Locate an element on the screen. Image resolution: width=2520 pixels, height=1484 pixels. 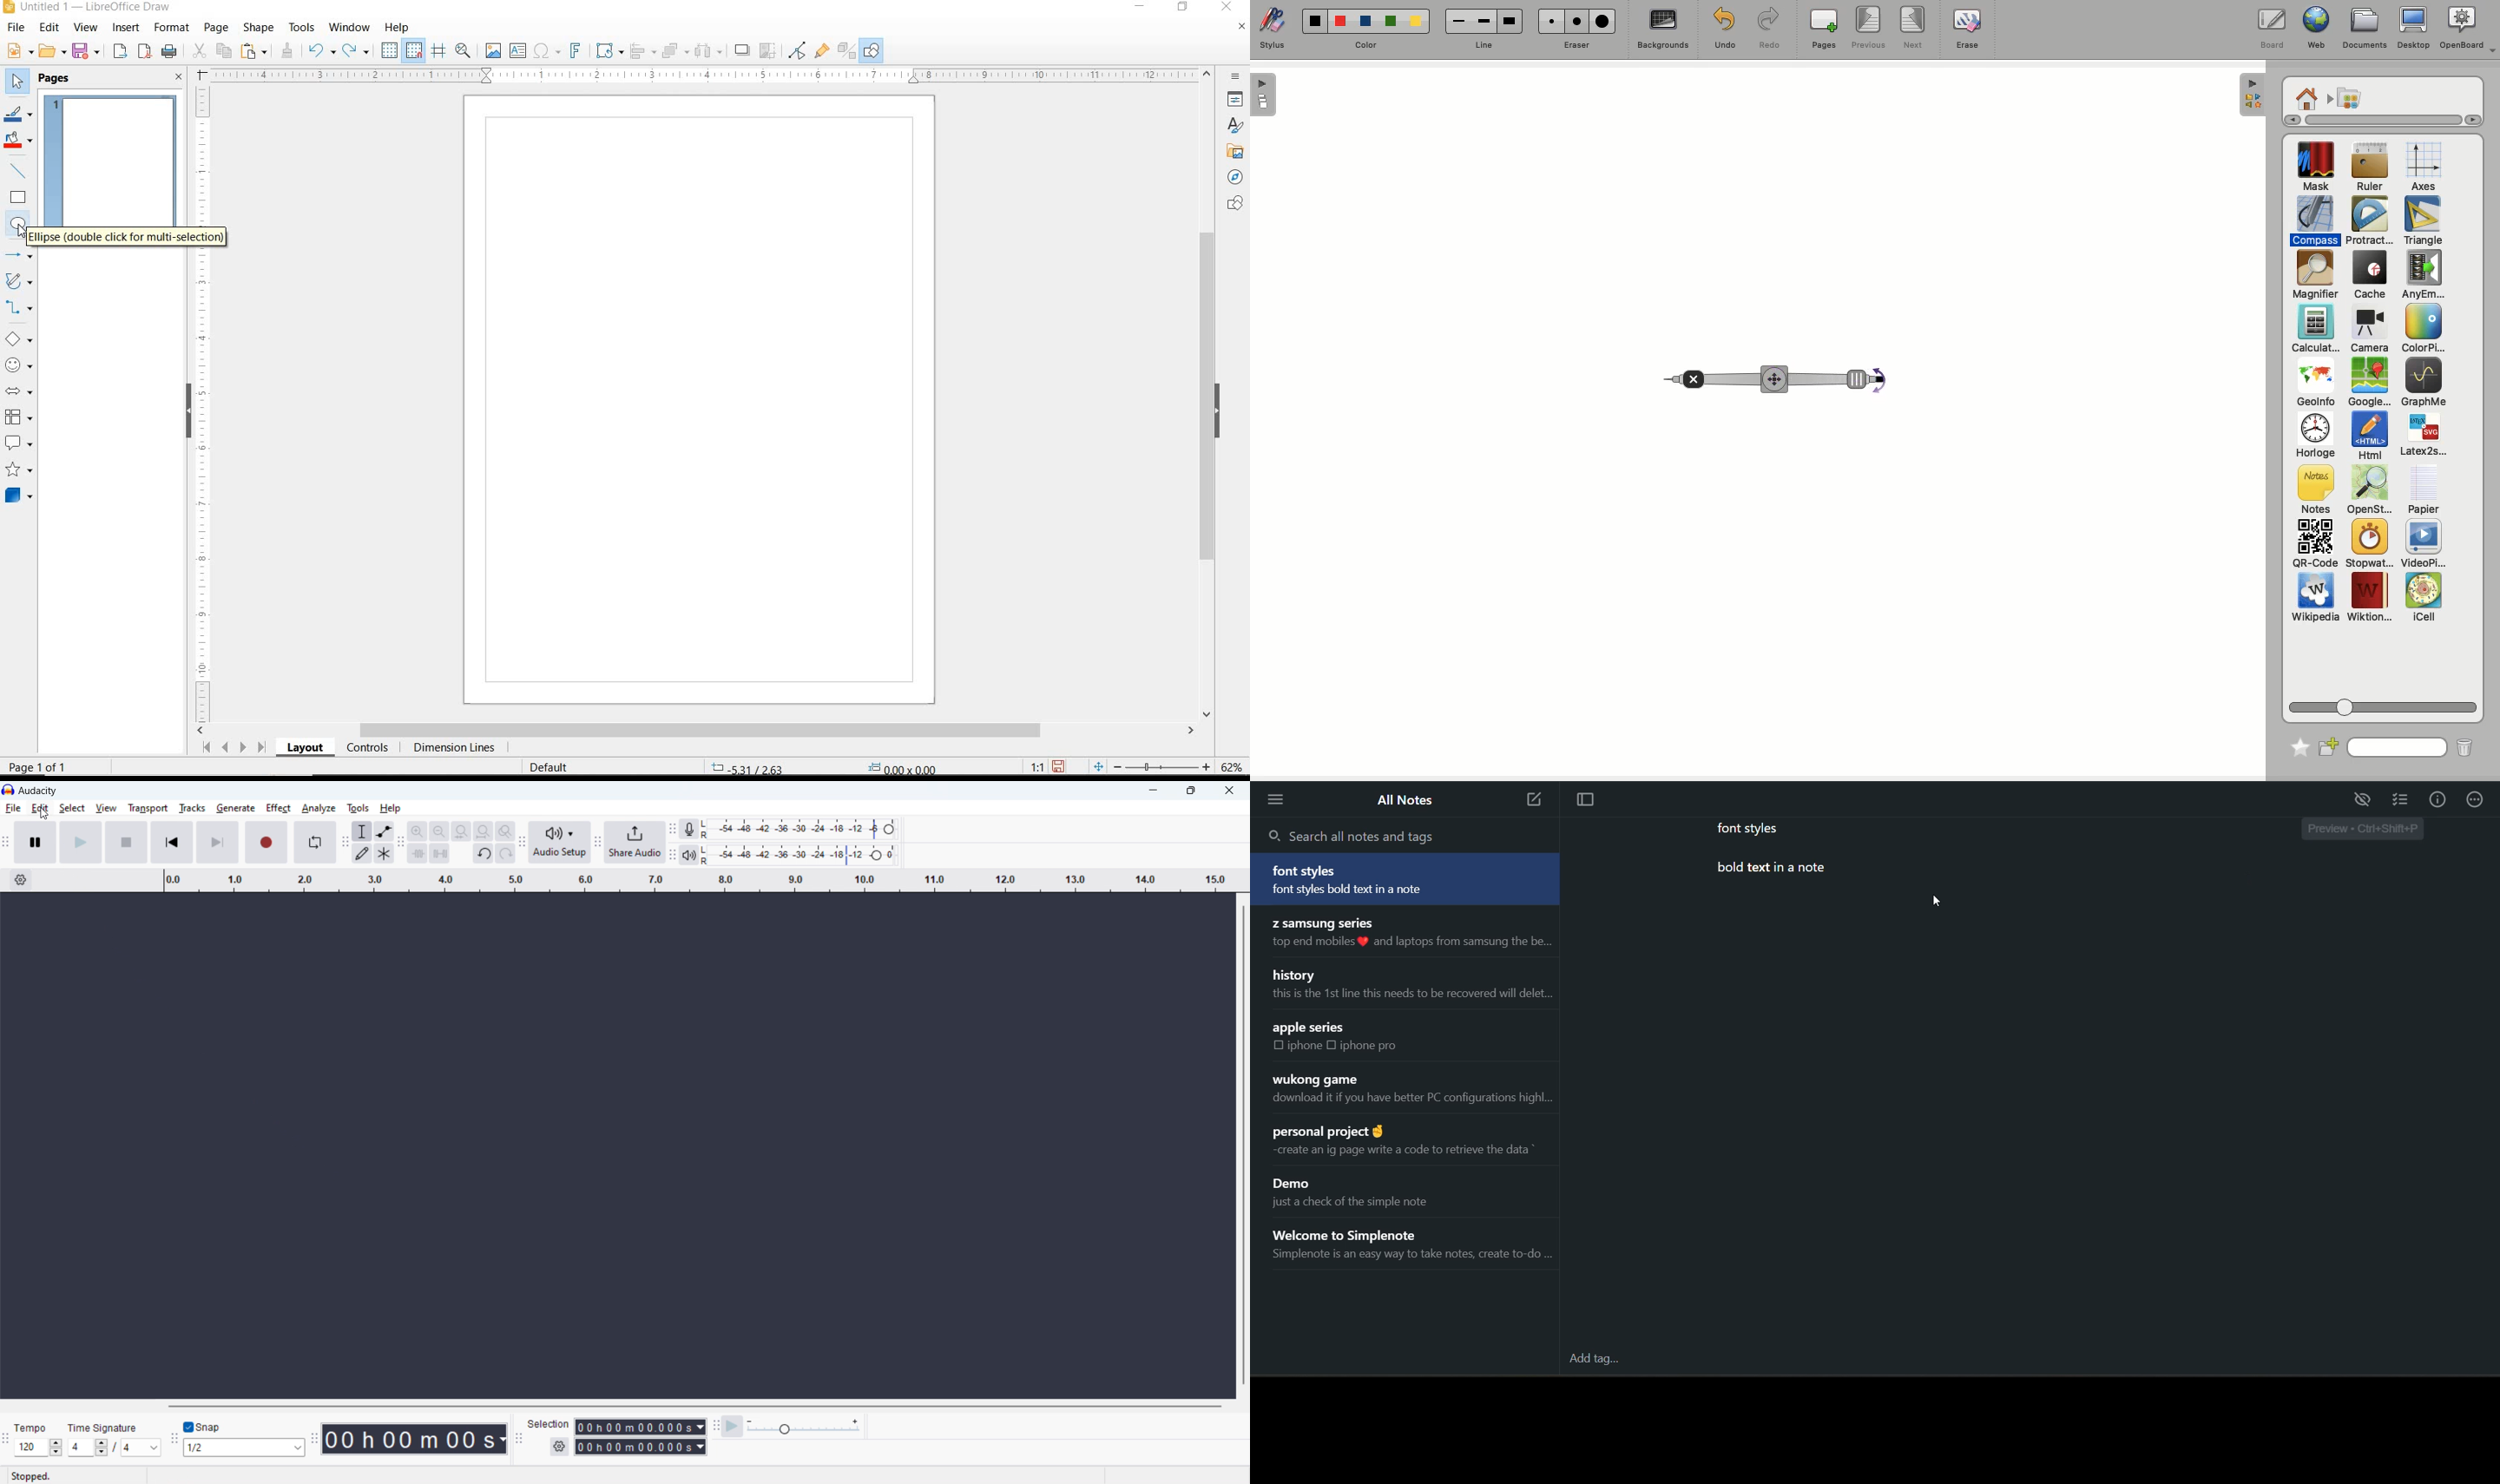
Simplenote is an easy way to take notes, create to-do ... is located at coordinates (1411, 1257).